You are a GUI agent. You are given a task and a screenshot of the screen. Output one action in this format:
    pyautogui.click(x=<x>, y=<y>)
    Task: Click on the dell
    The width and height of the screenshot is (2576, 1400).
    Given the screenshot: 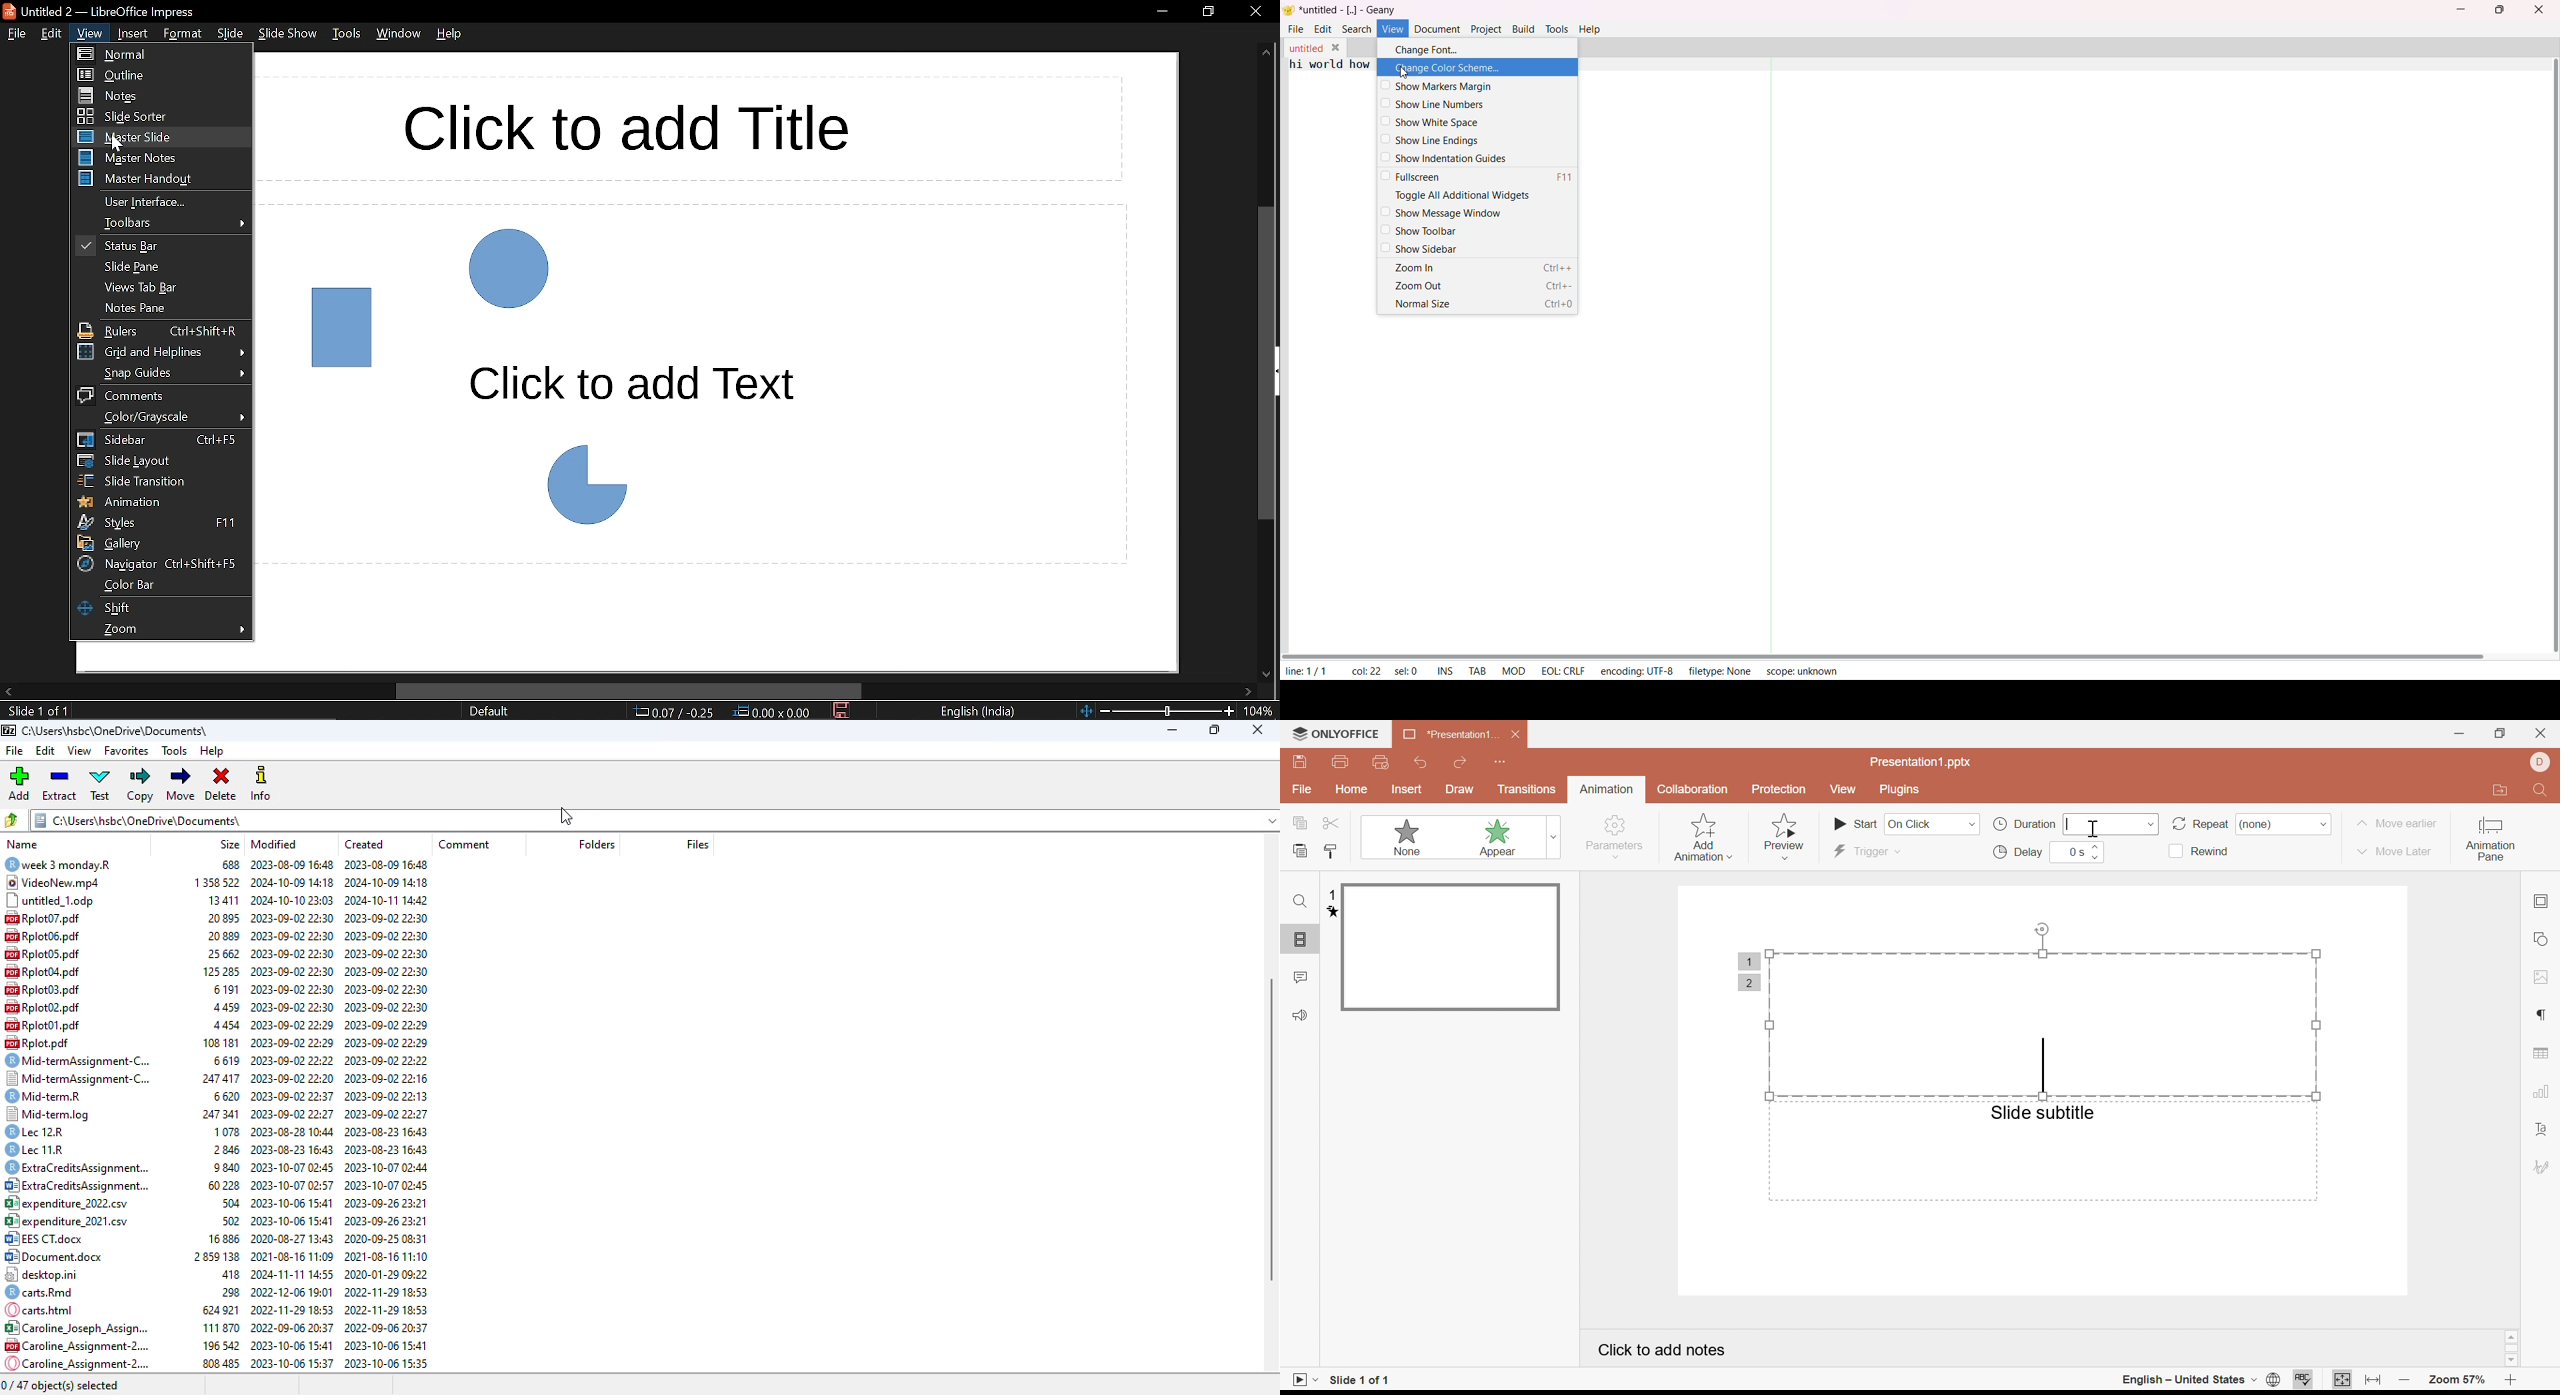 What is the action you would take?
    pyautogui.click(x=2541, y=761)
    